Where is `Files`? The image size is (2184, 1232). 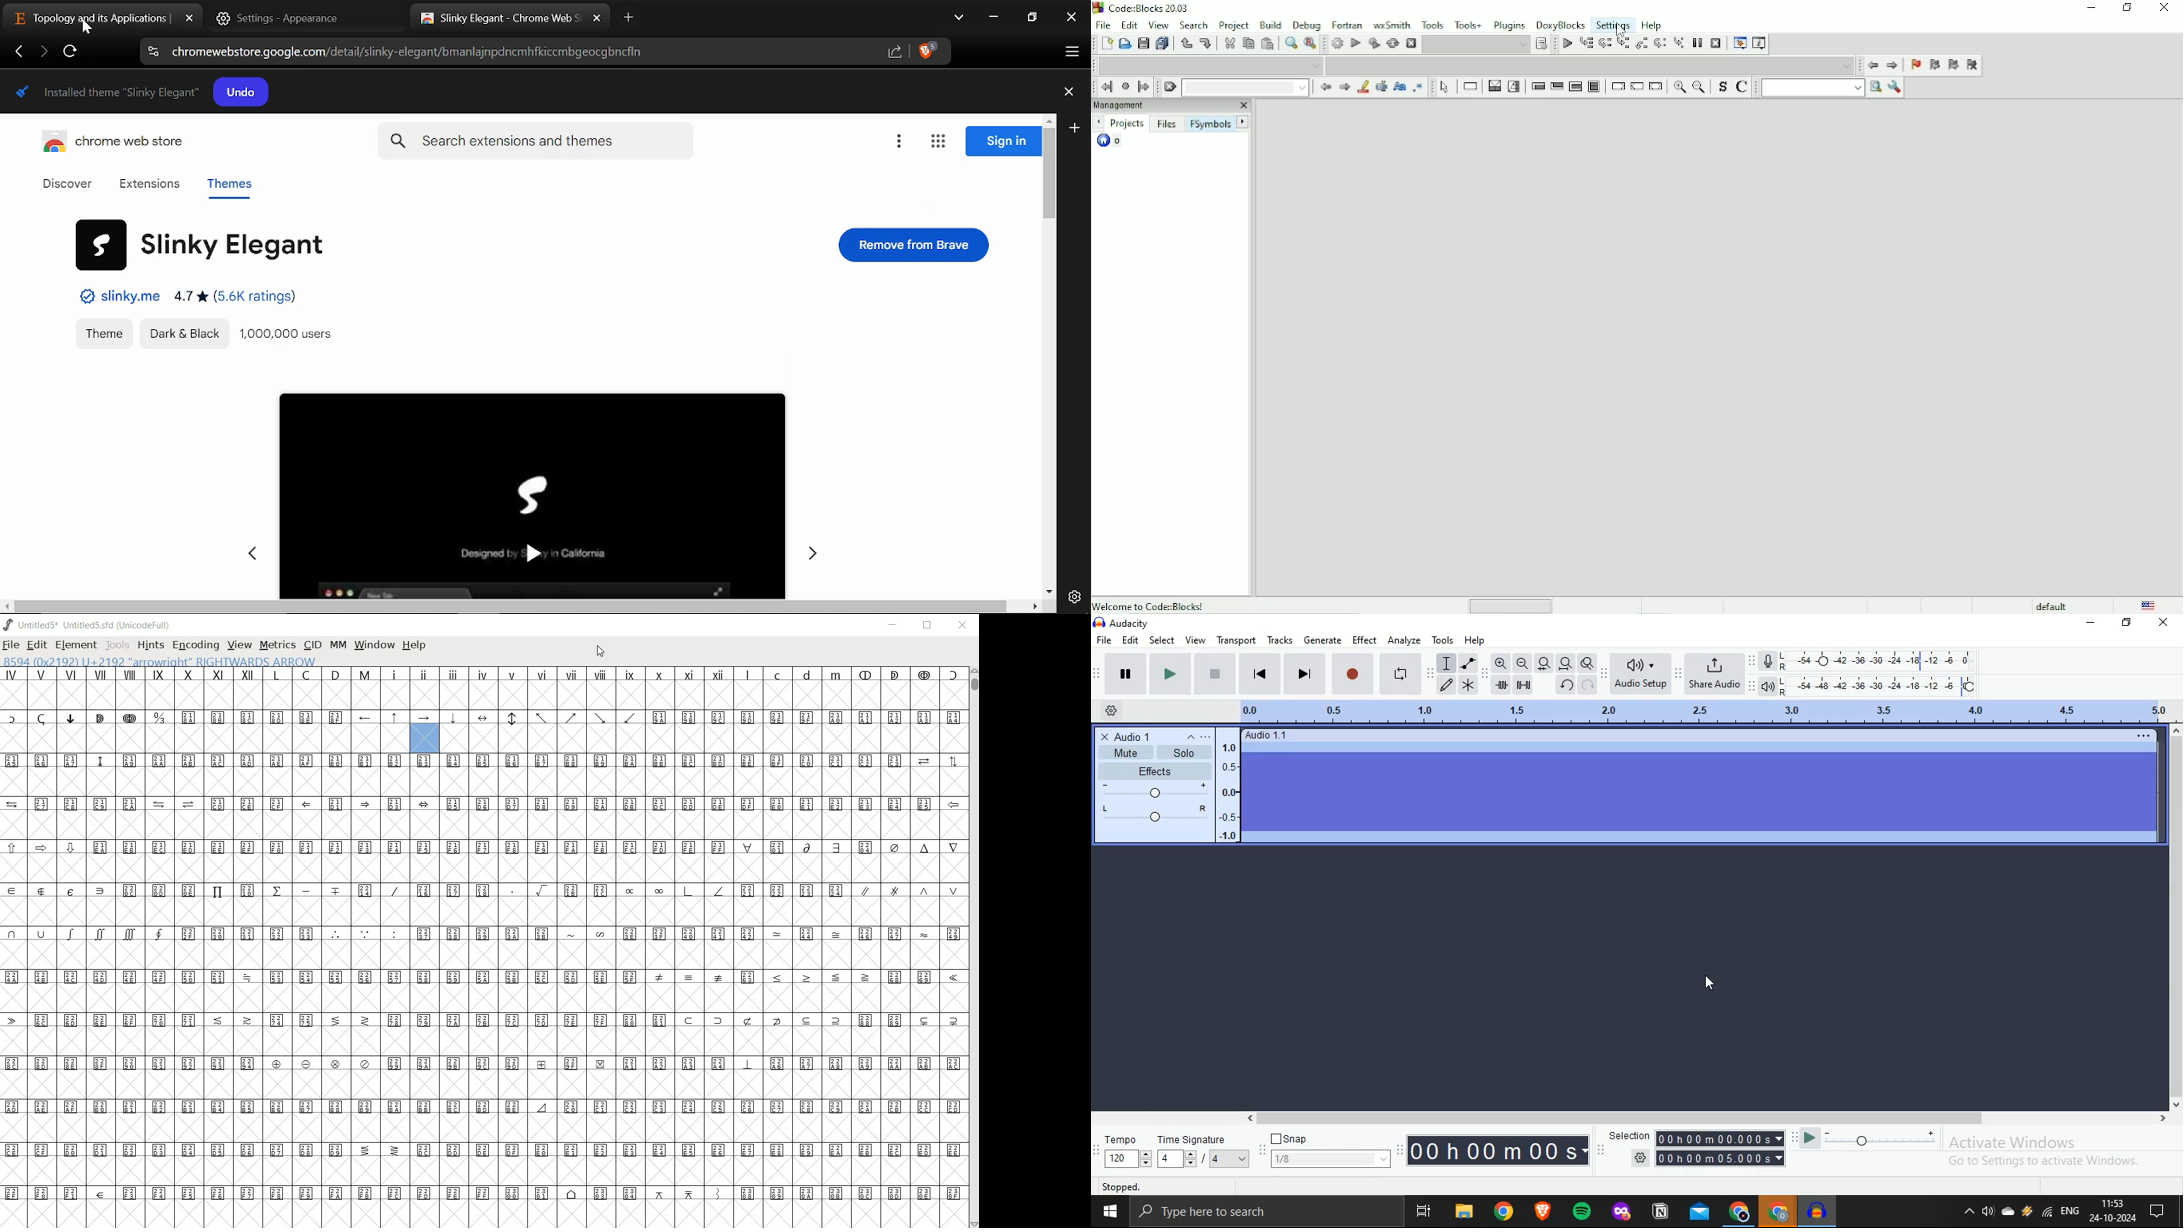
Files is located at coordinates (1168, 124).